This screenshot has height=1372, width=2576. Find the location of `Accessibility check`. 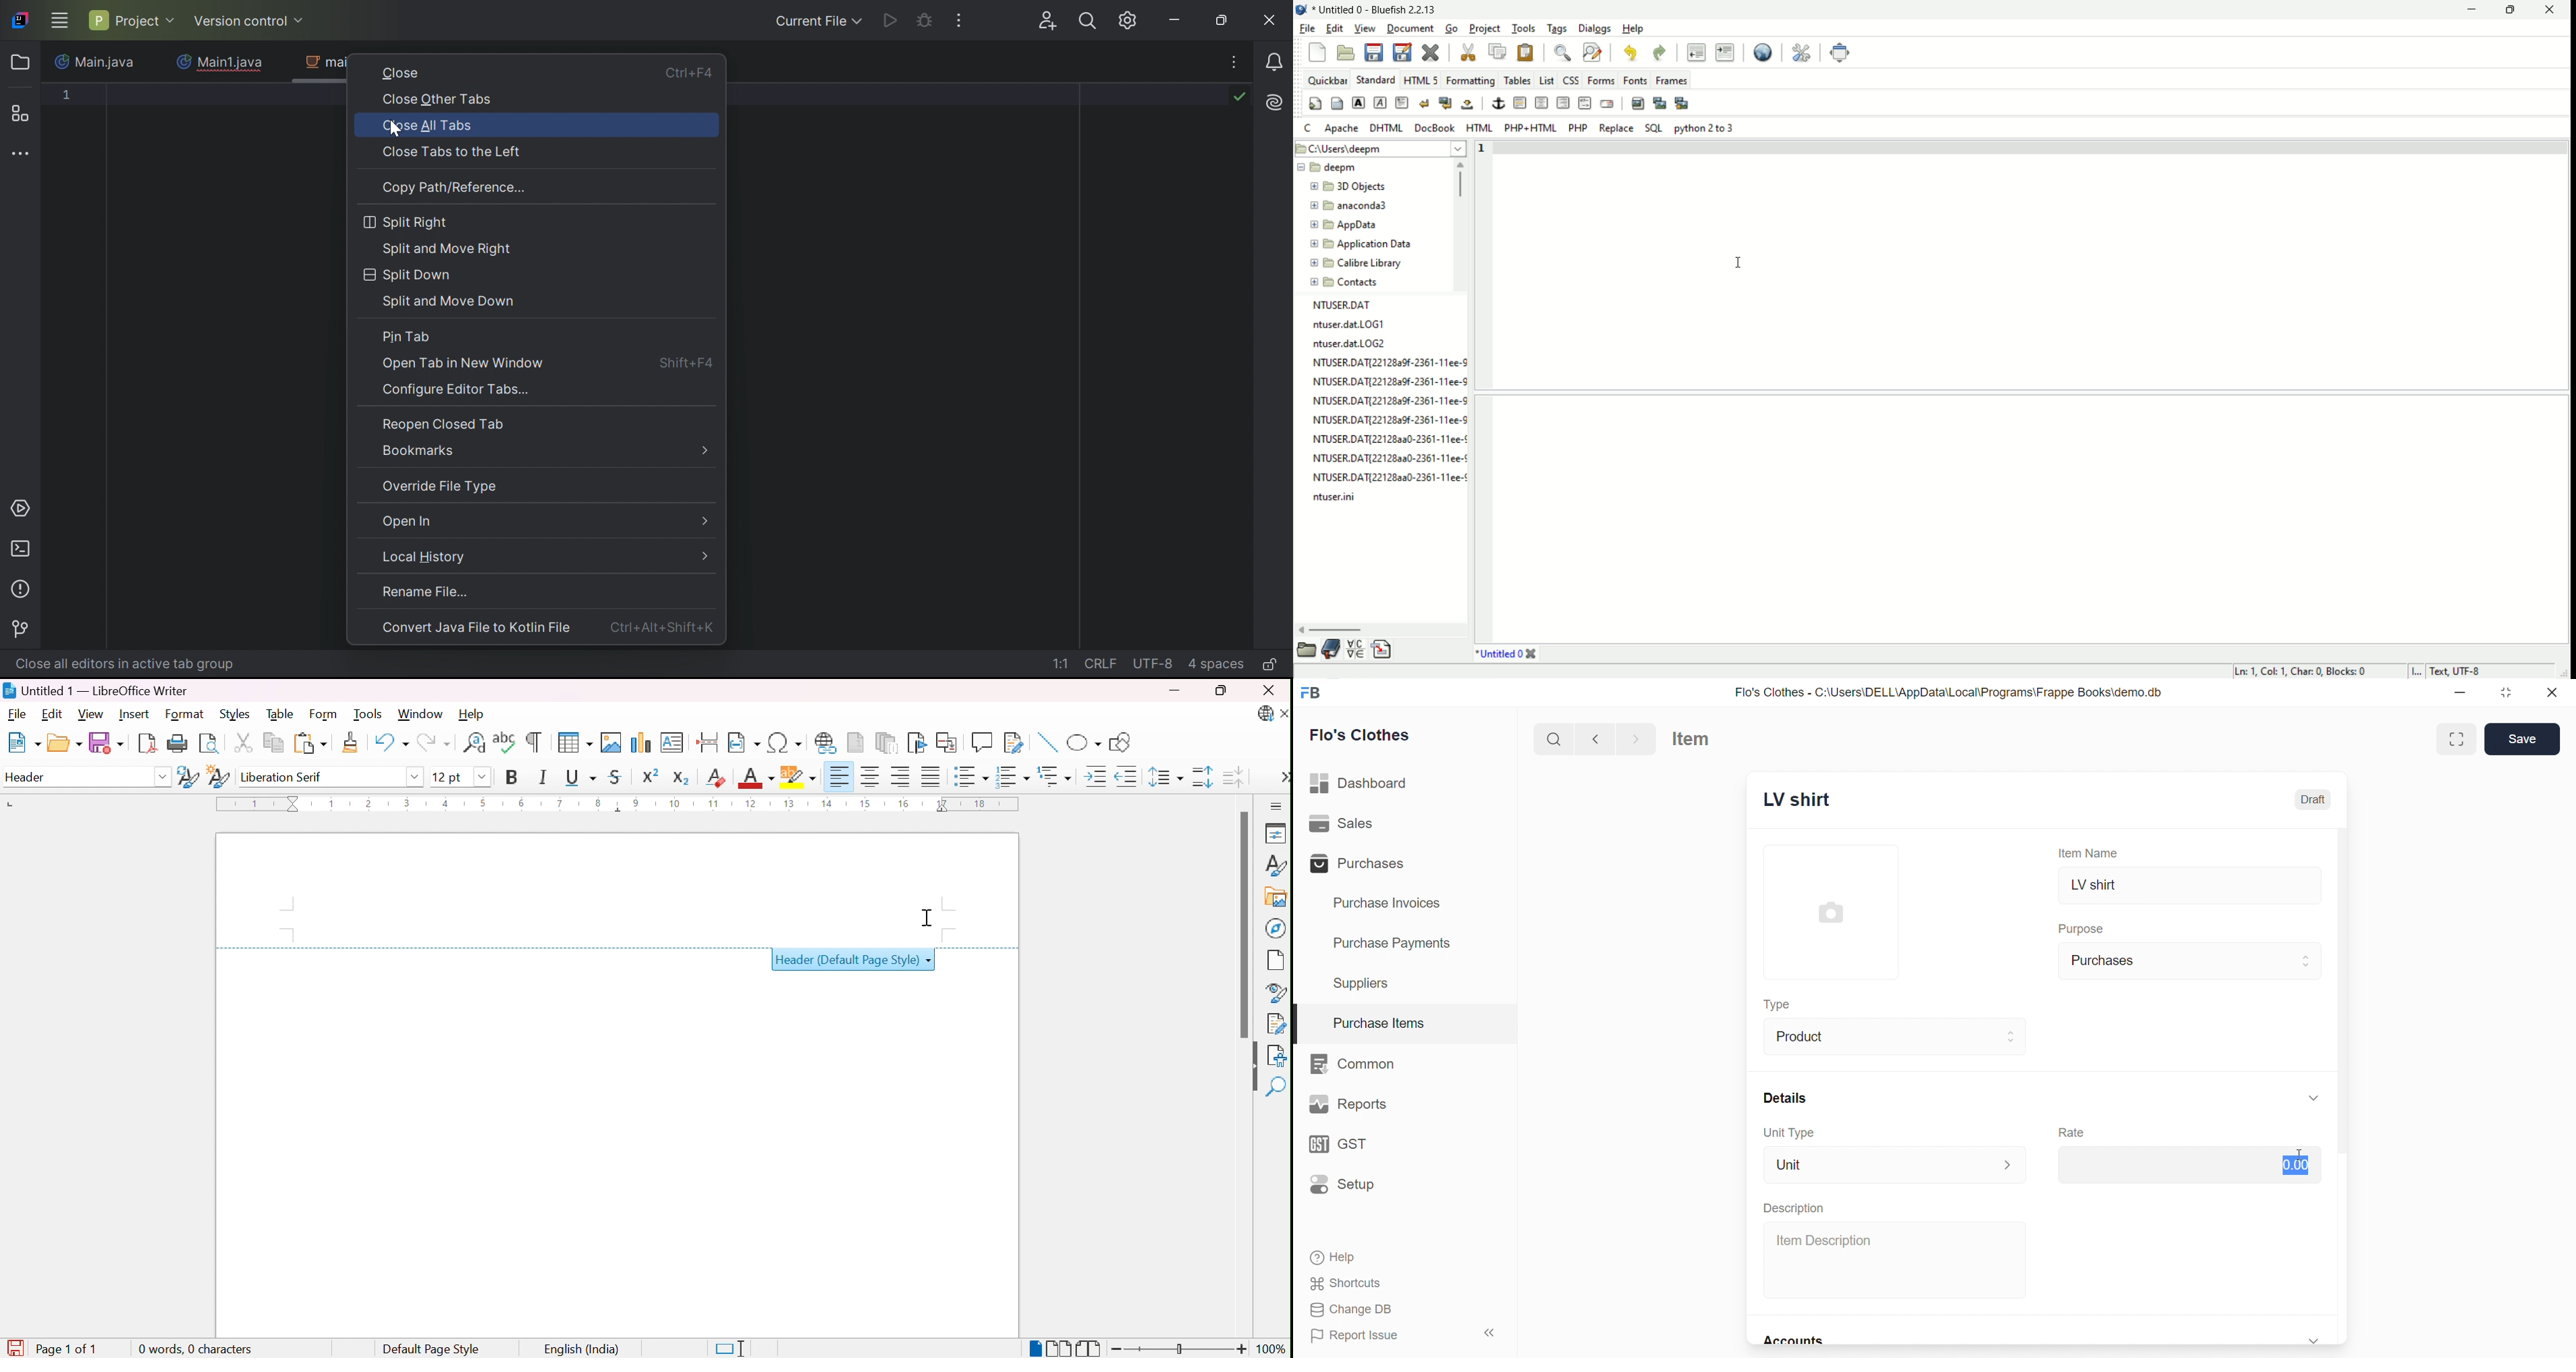

Accessibility check is located at coordinates (1278, 1054).